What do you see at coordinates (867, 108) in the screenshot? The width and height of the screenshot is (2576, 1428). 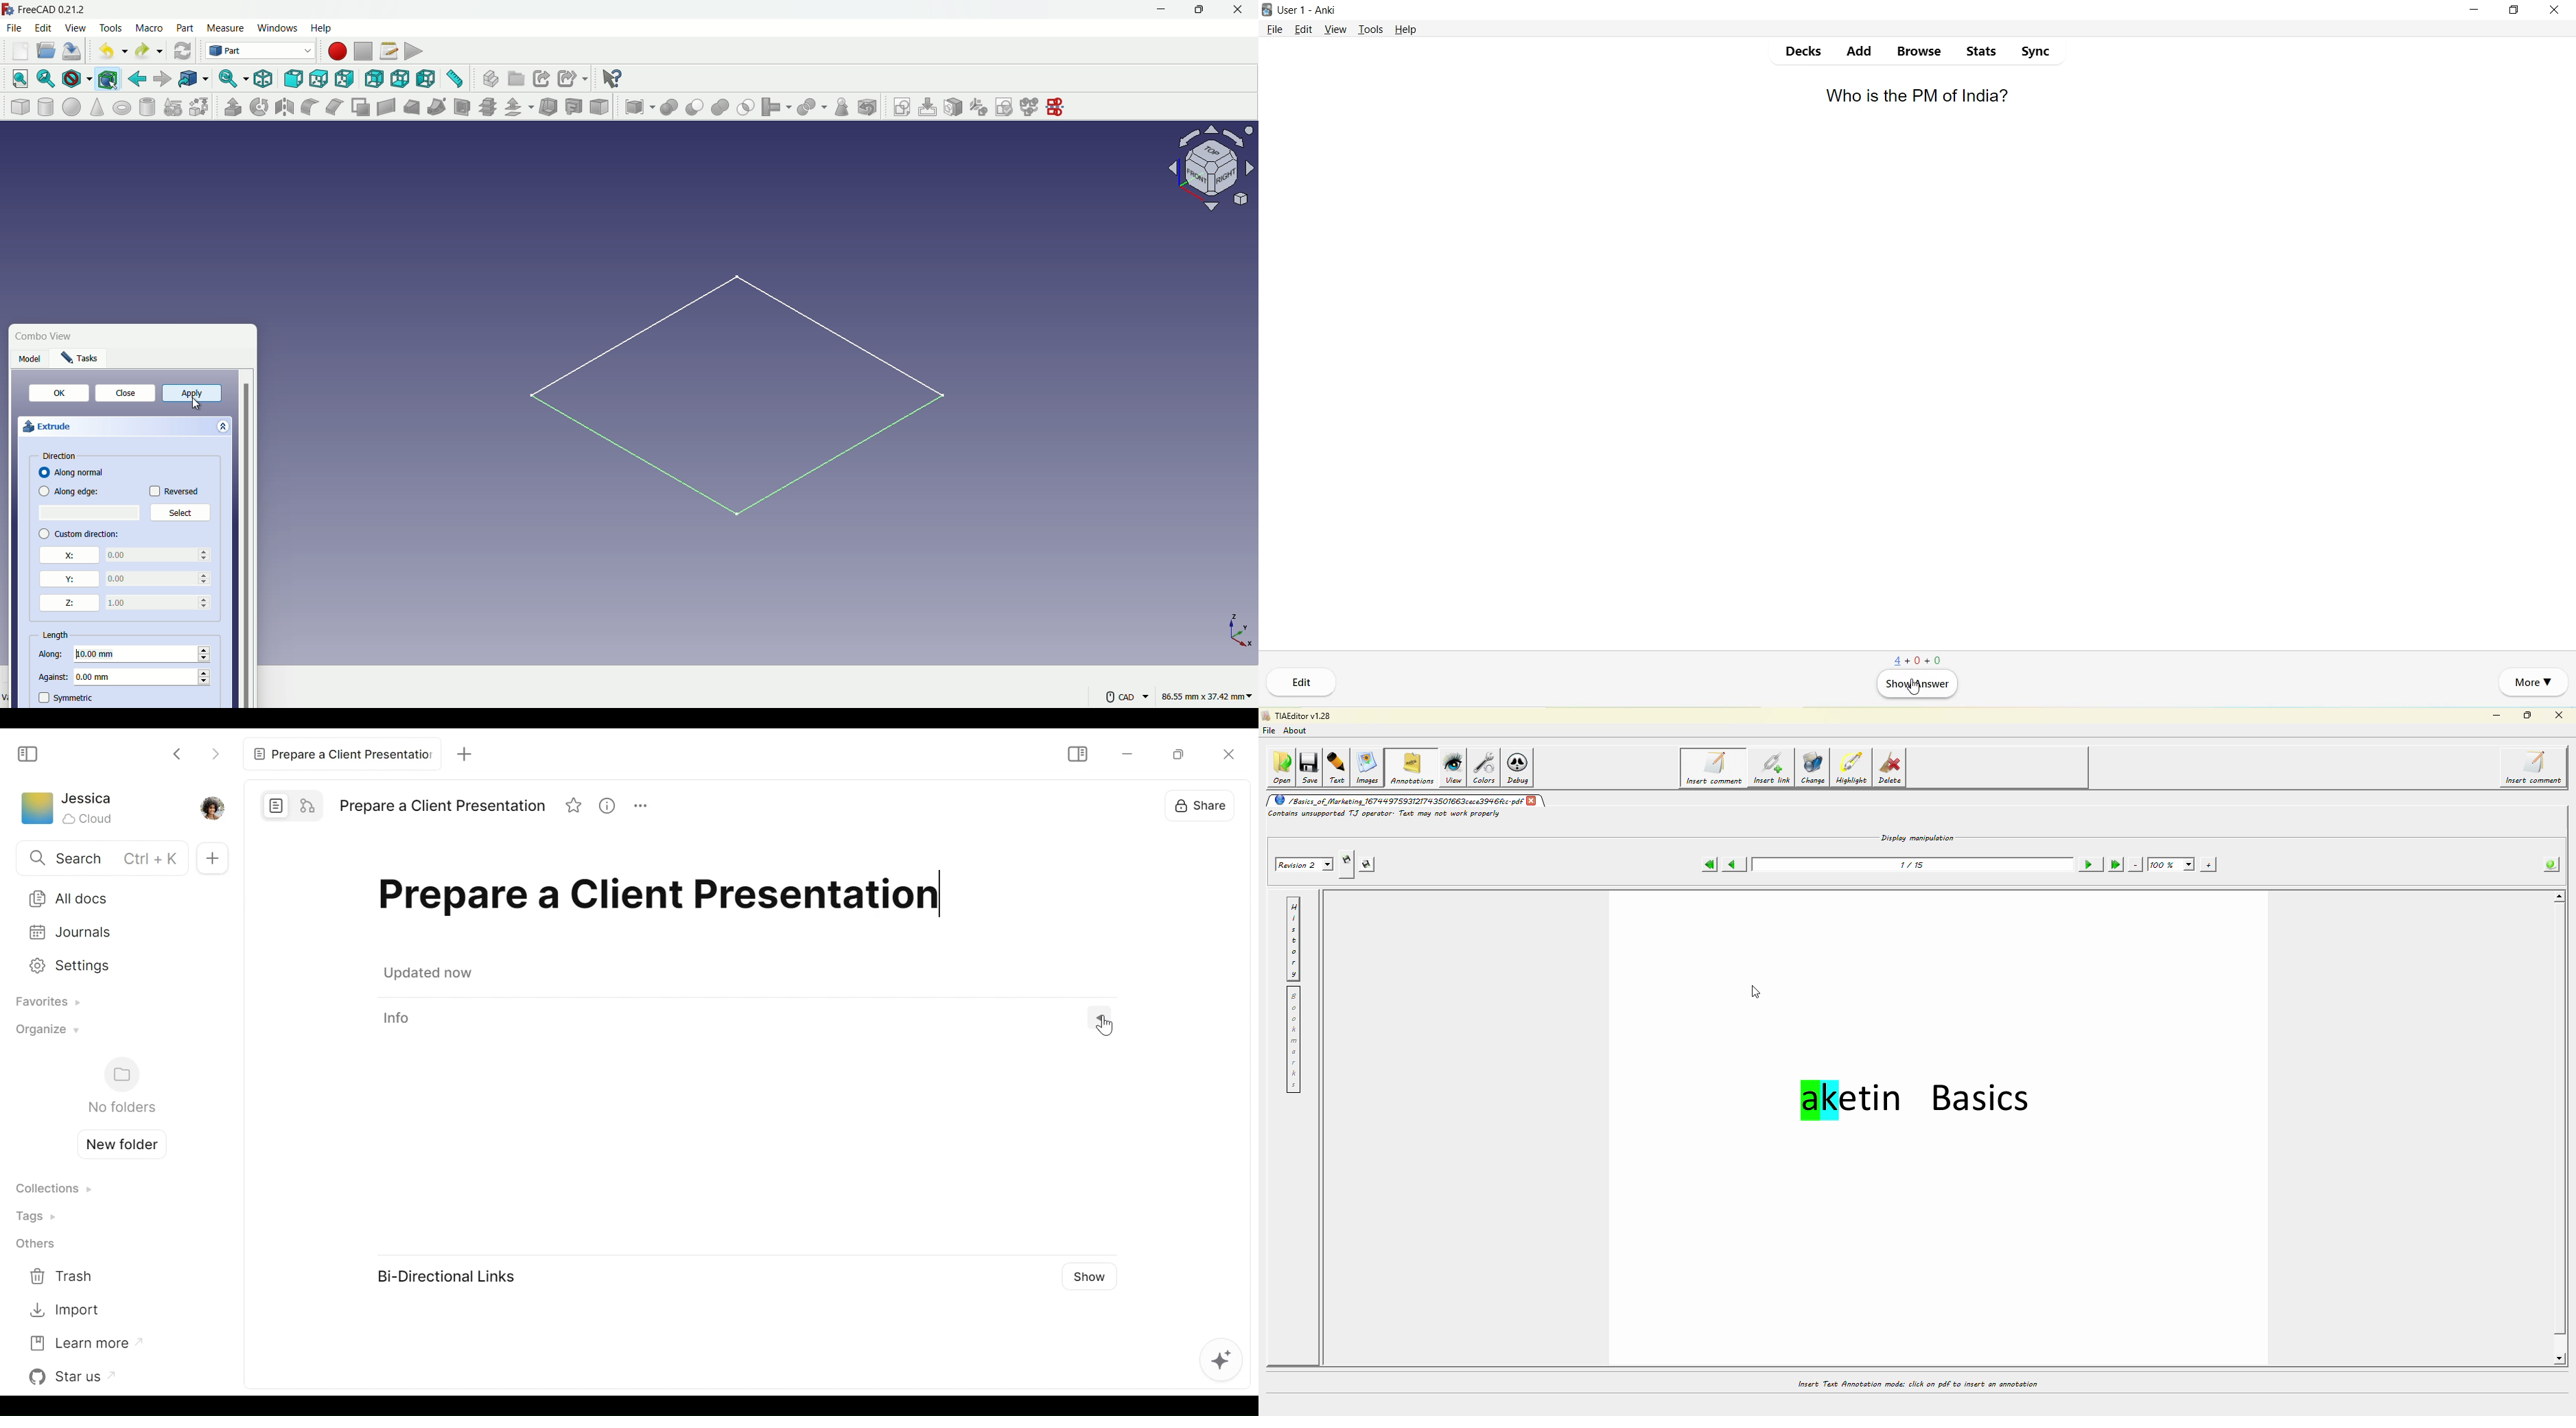 I see `defeaturing` at bounding box center [867, 108].